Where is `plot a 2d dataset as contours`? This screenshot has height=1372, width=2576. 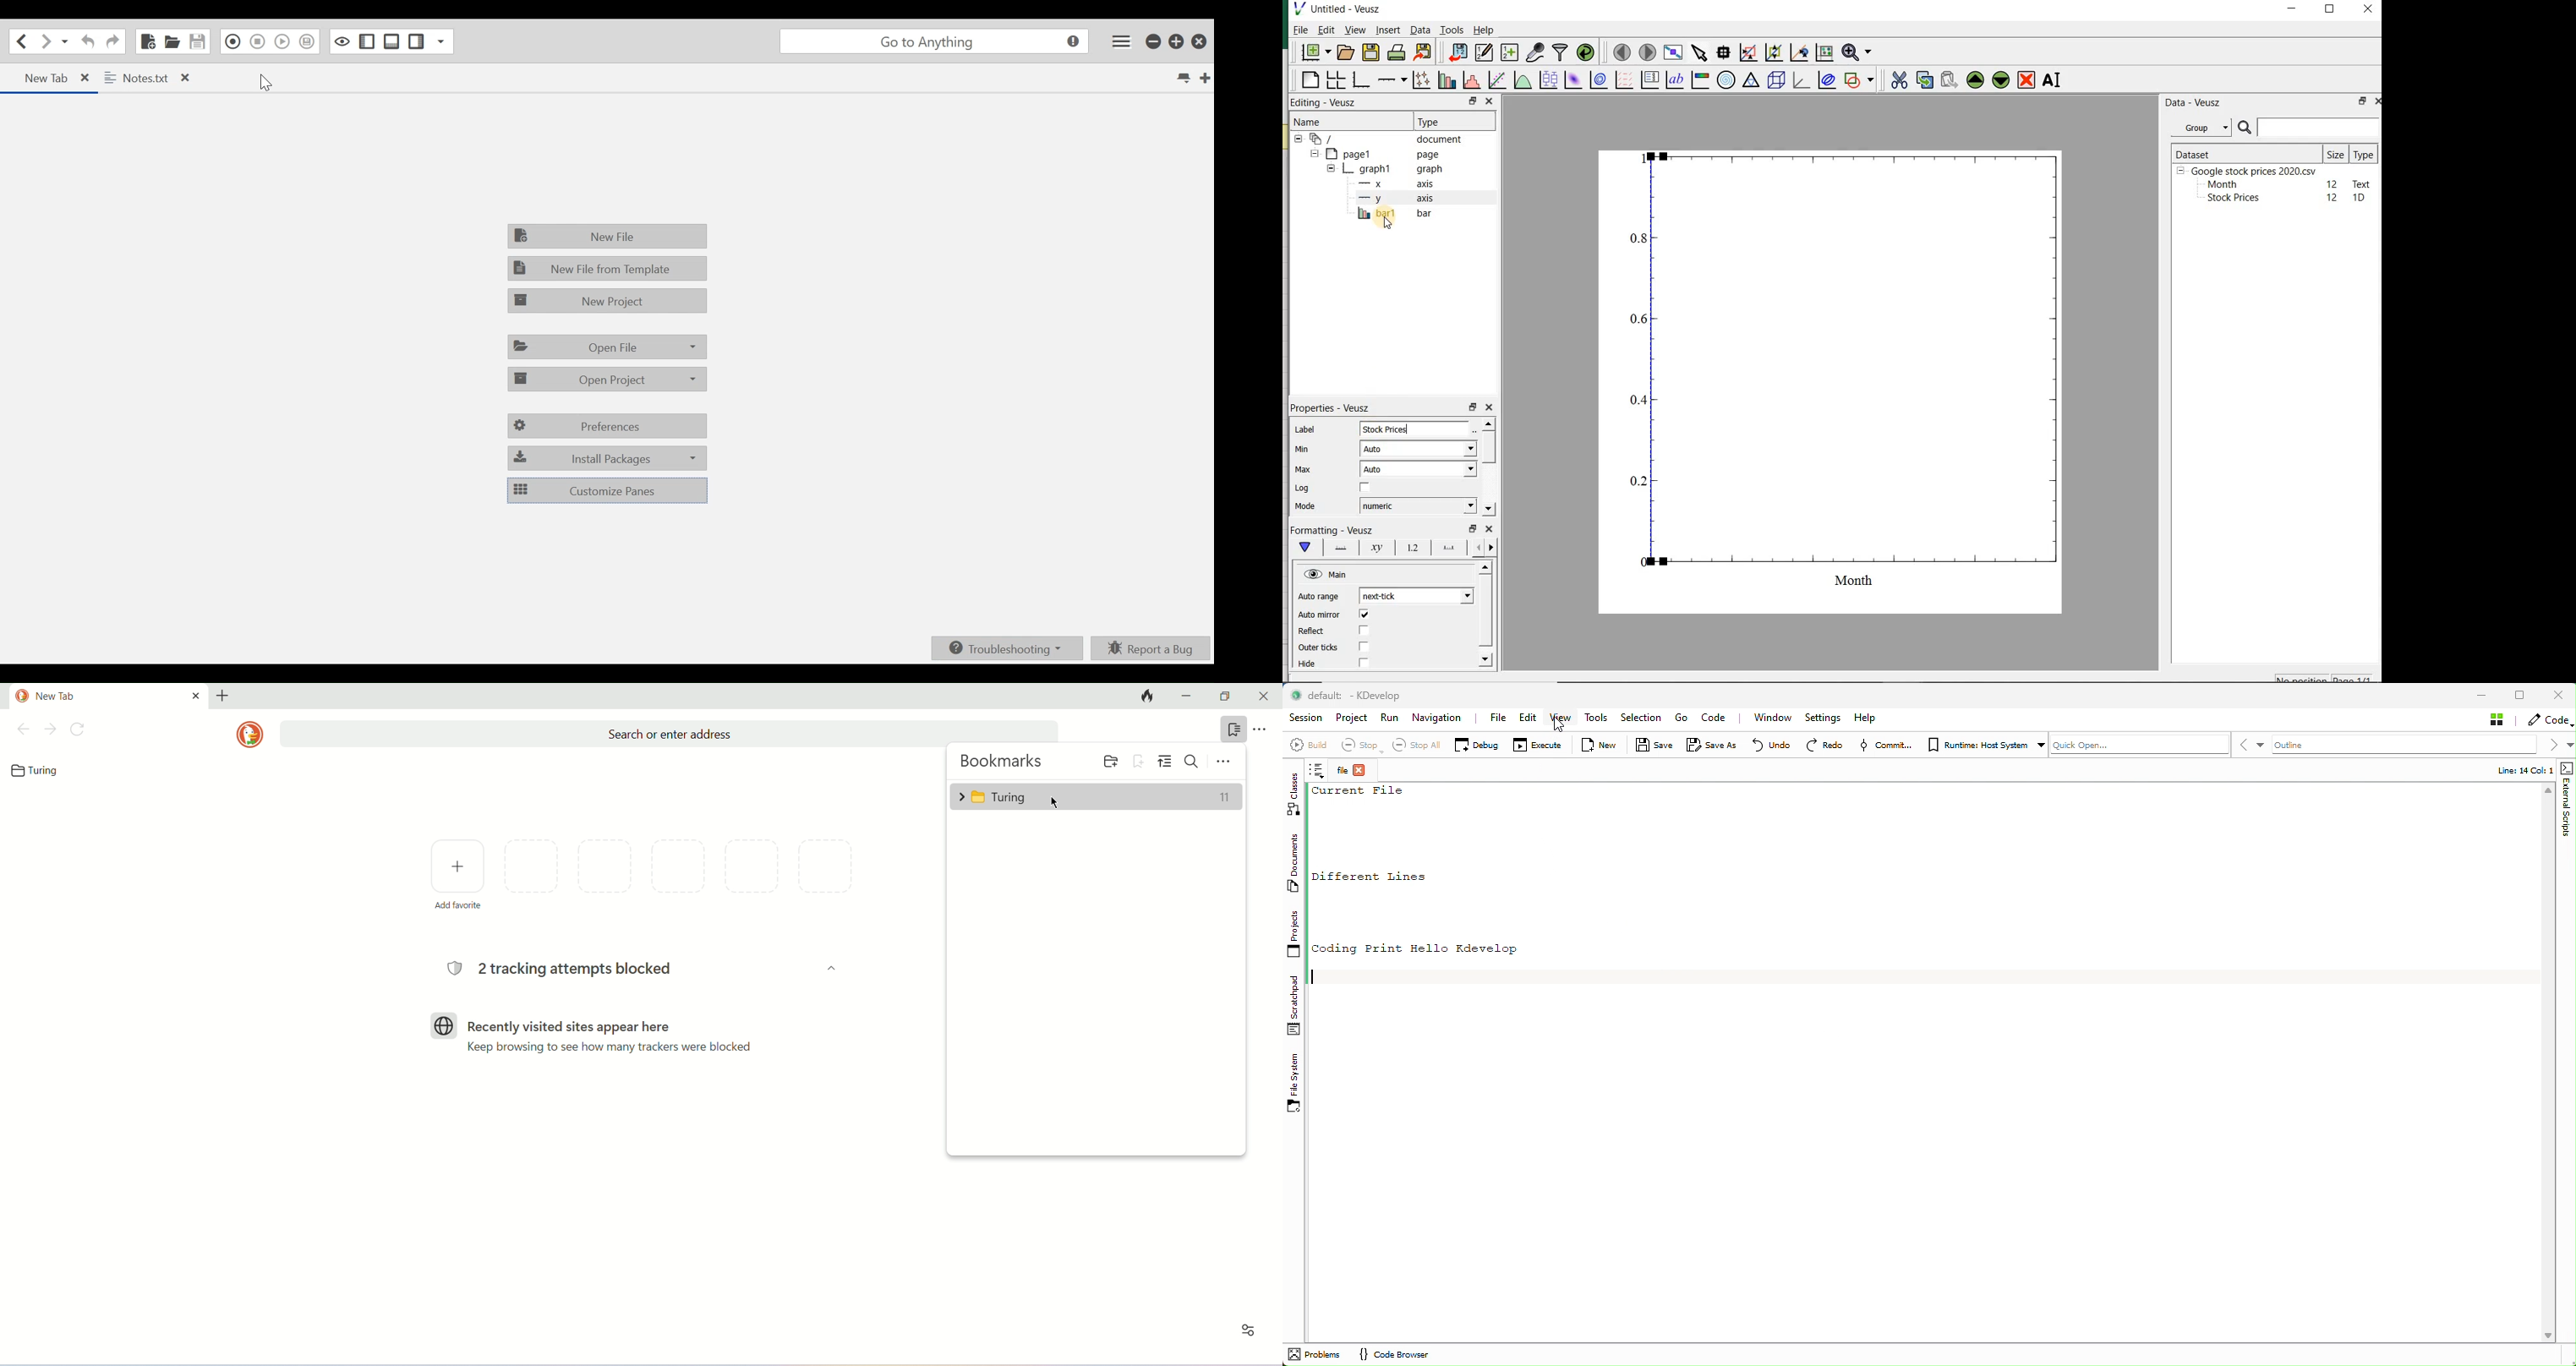
plot a 2d dataset as contours is located at coordinates (1597, 81).